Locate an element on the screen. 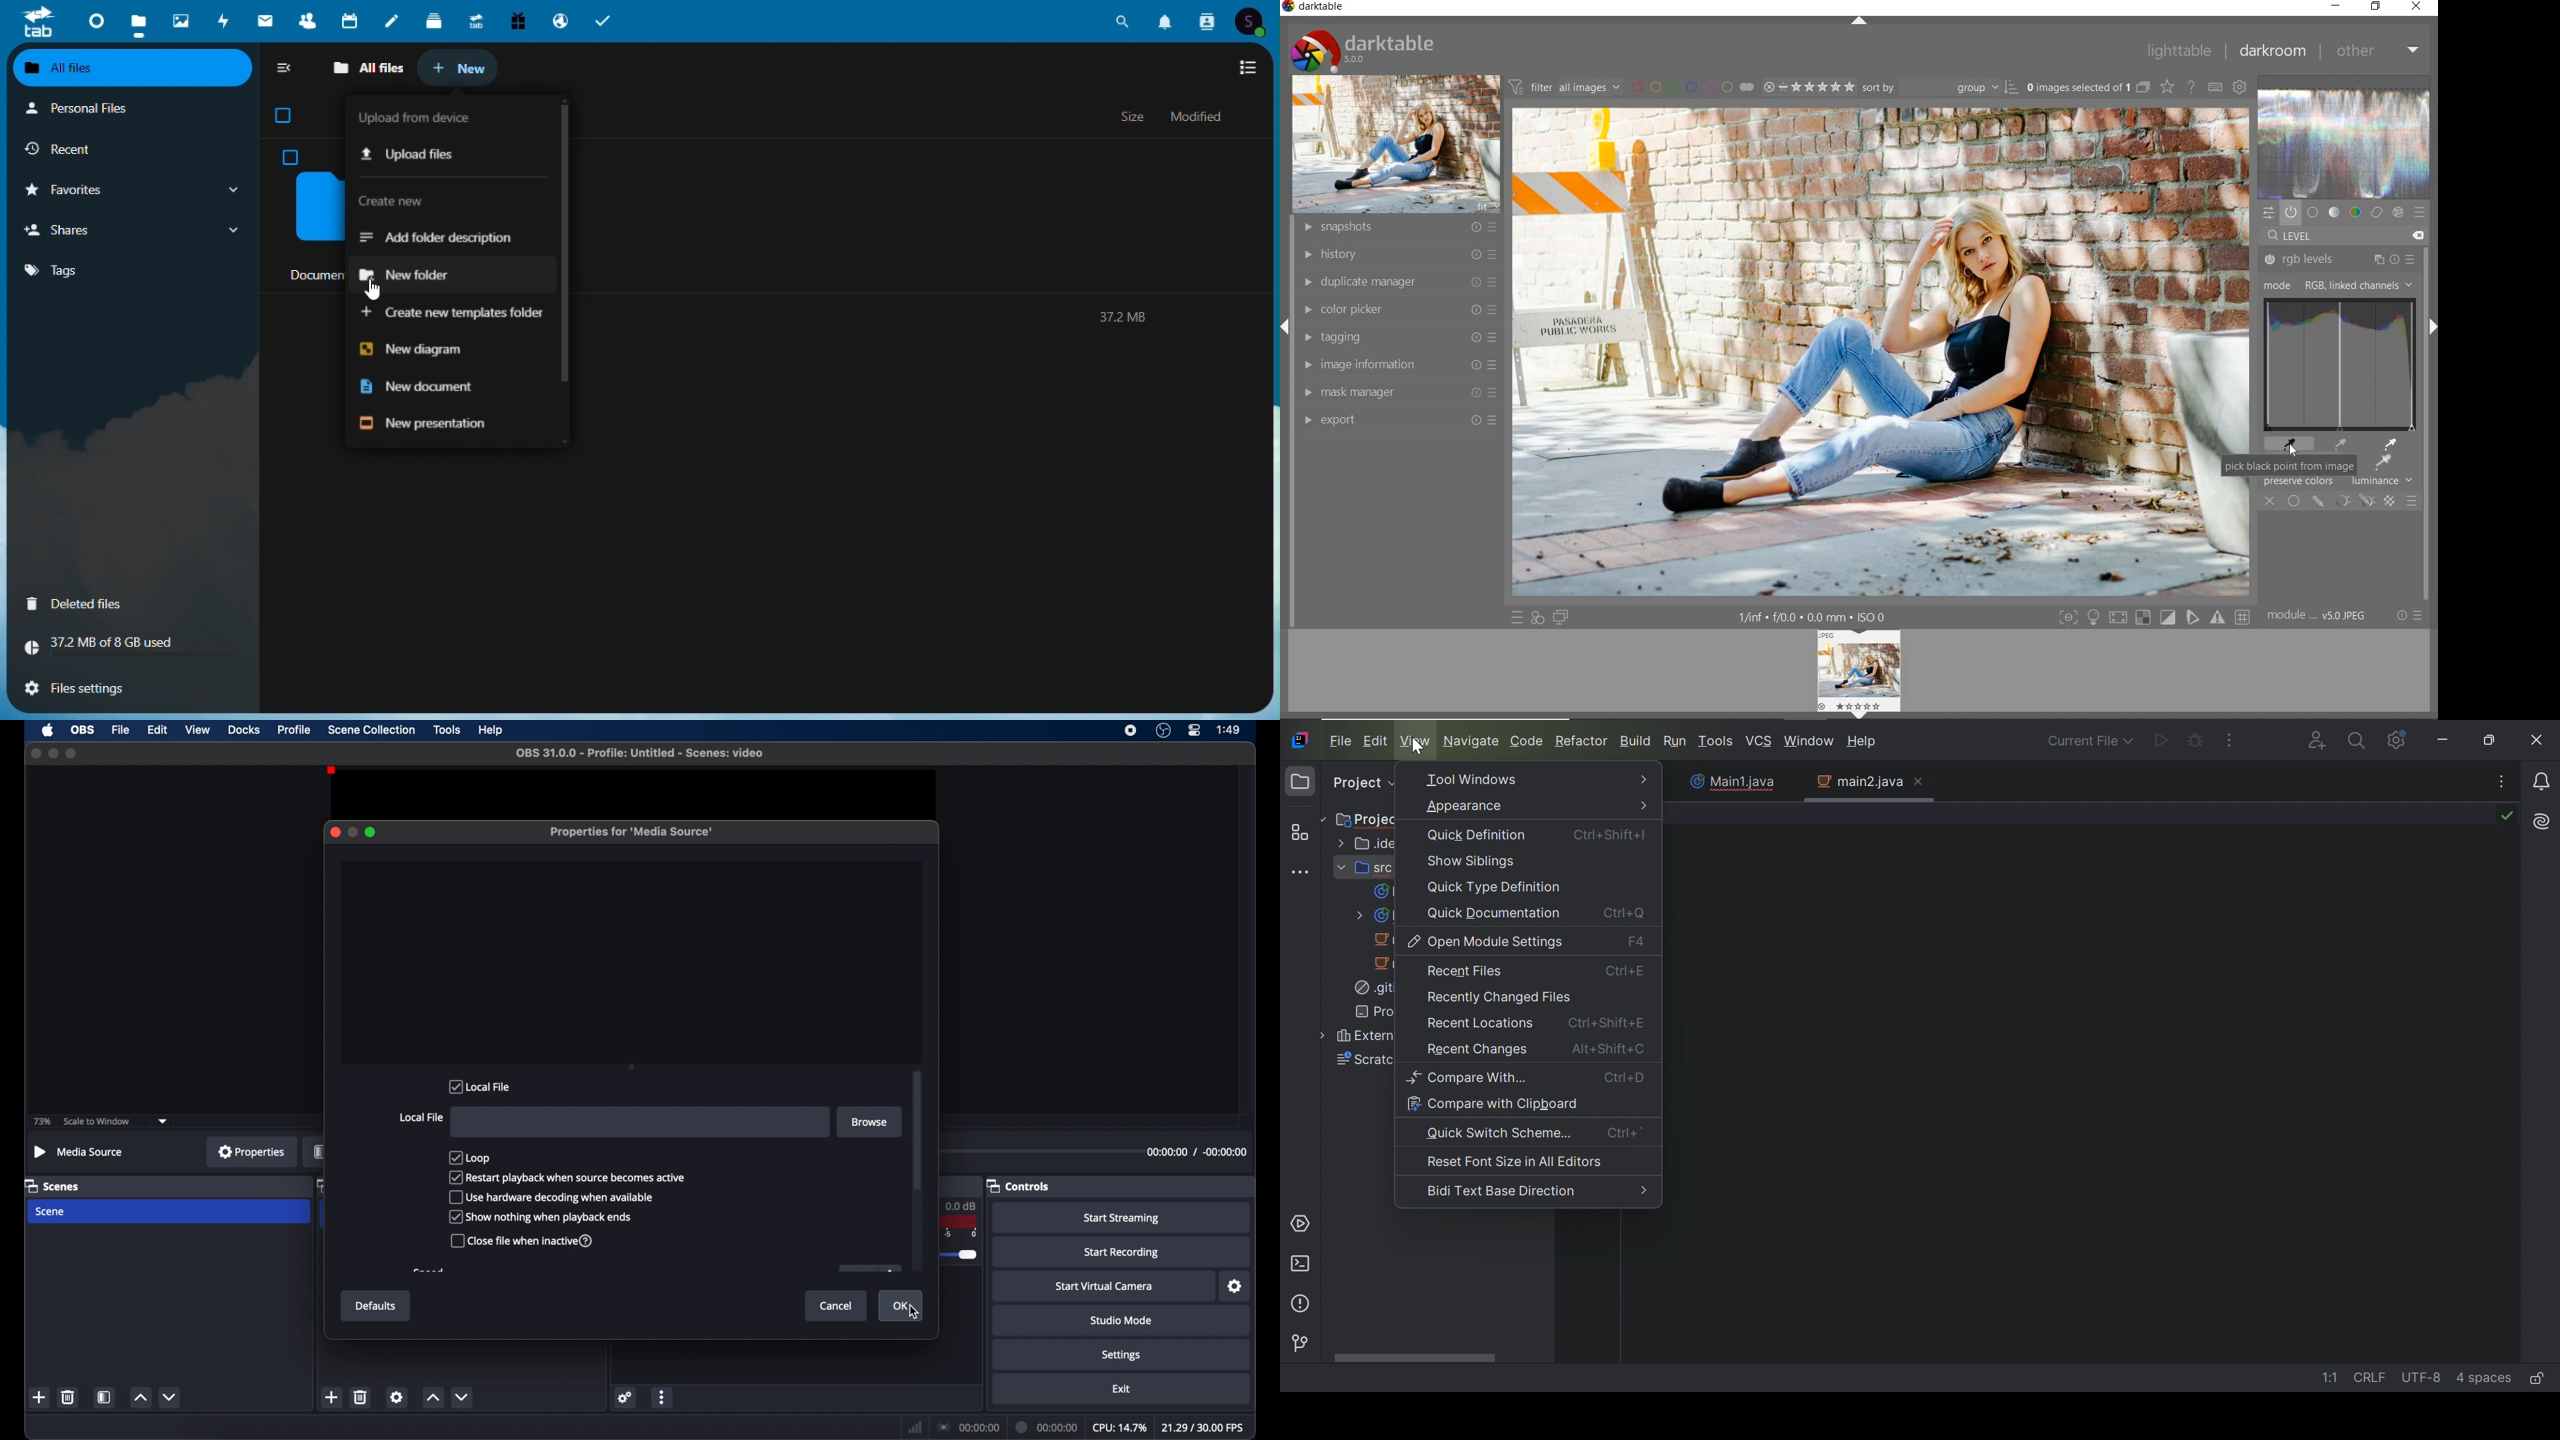  edit is located at coordinates (157, 730).